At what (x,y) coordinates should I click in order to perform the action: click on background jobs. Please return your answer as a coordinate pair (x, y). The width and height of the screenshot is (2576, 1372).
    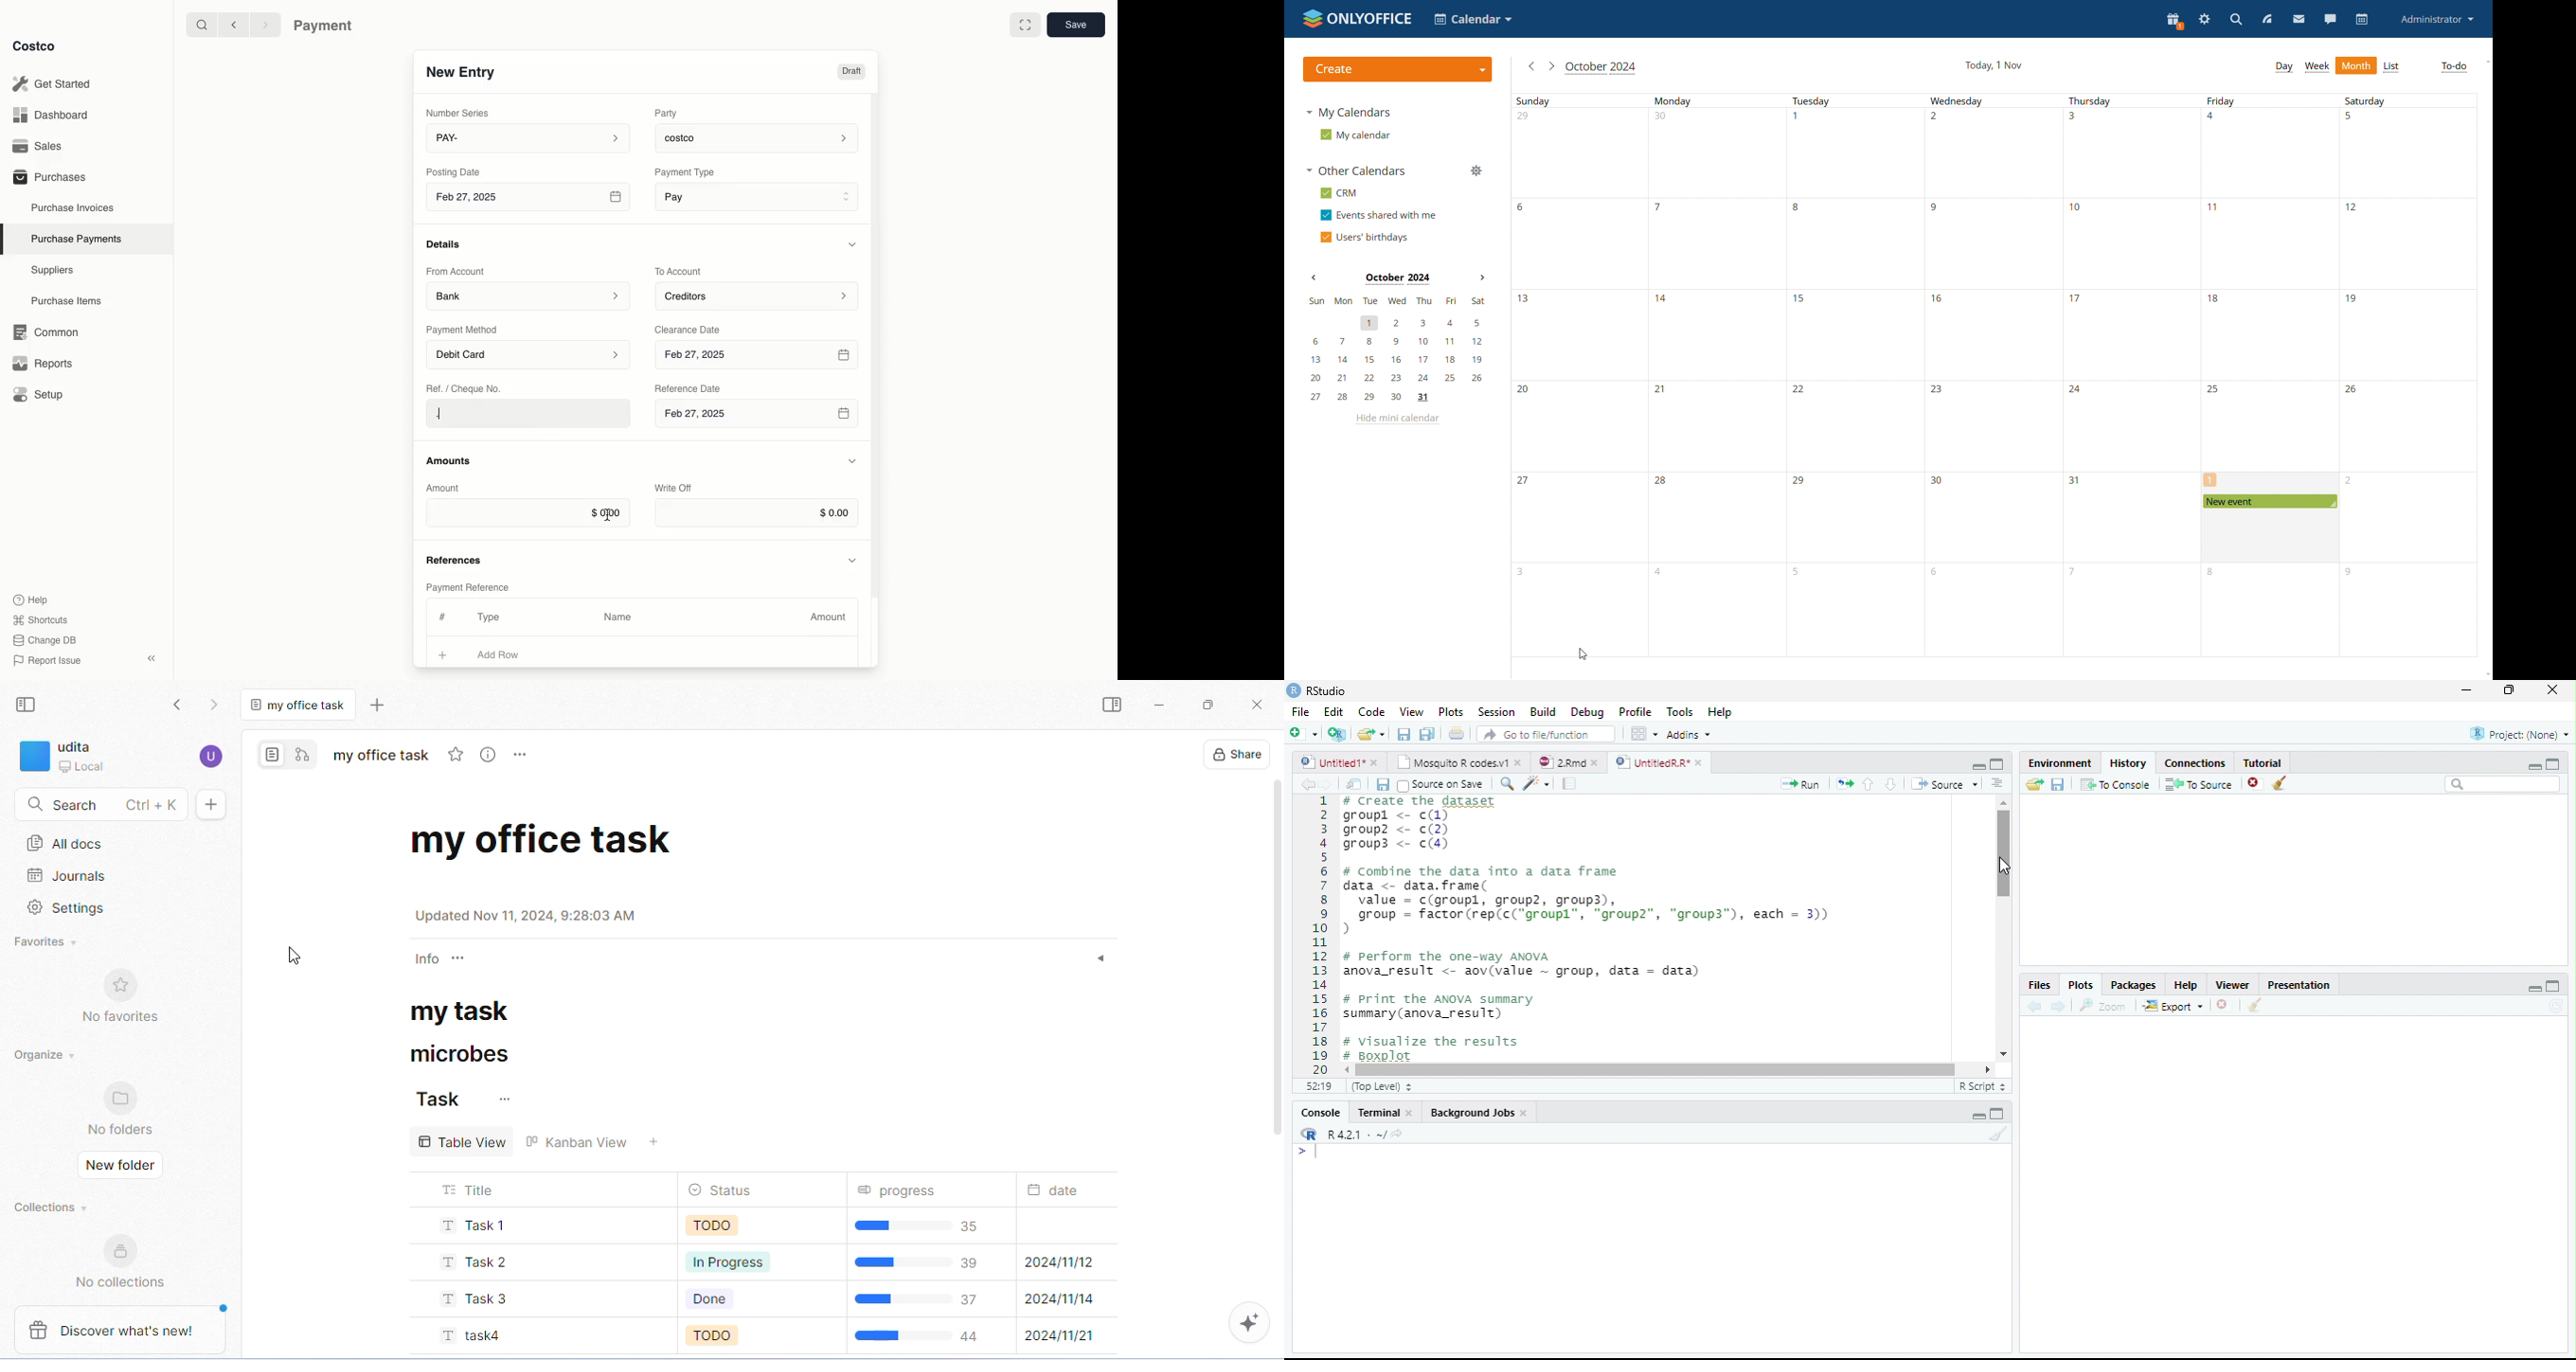
    Looking at the image, I should click on (1480, 1115).